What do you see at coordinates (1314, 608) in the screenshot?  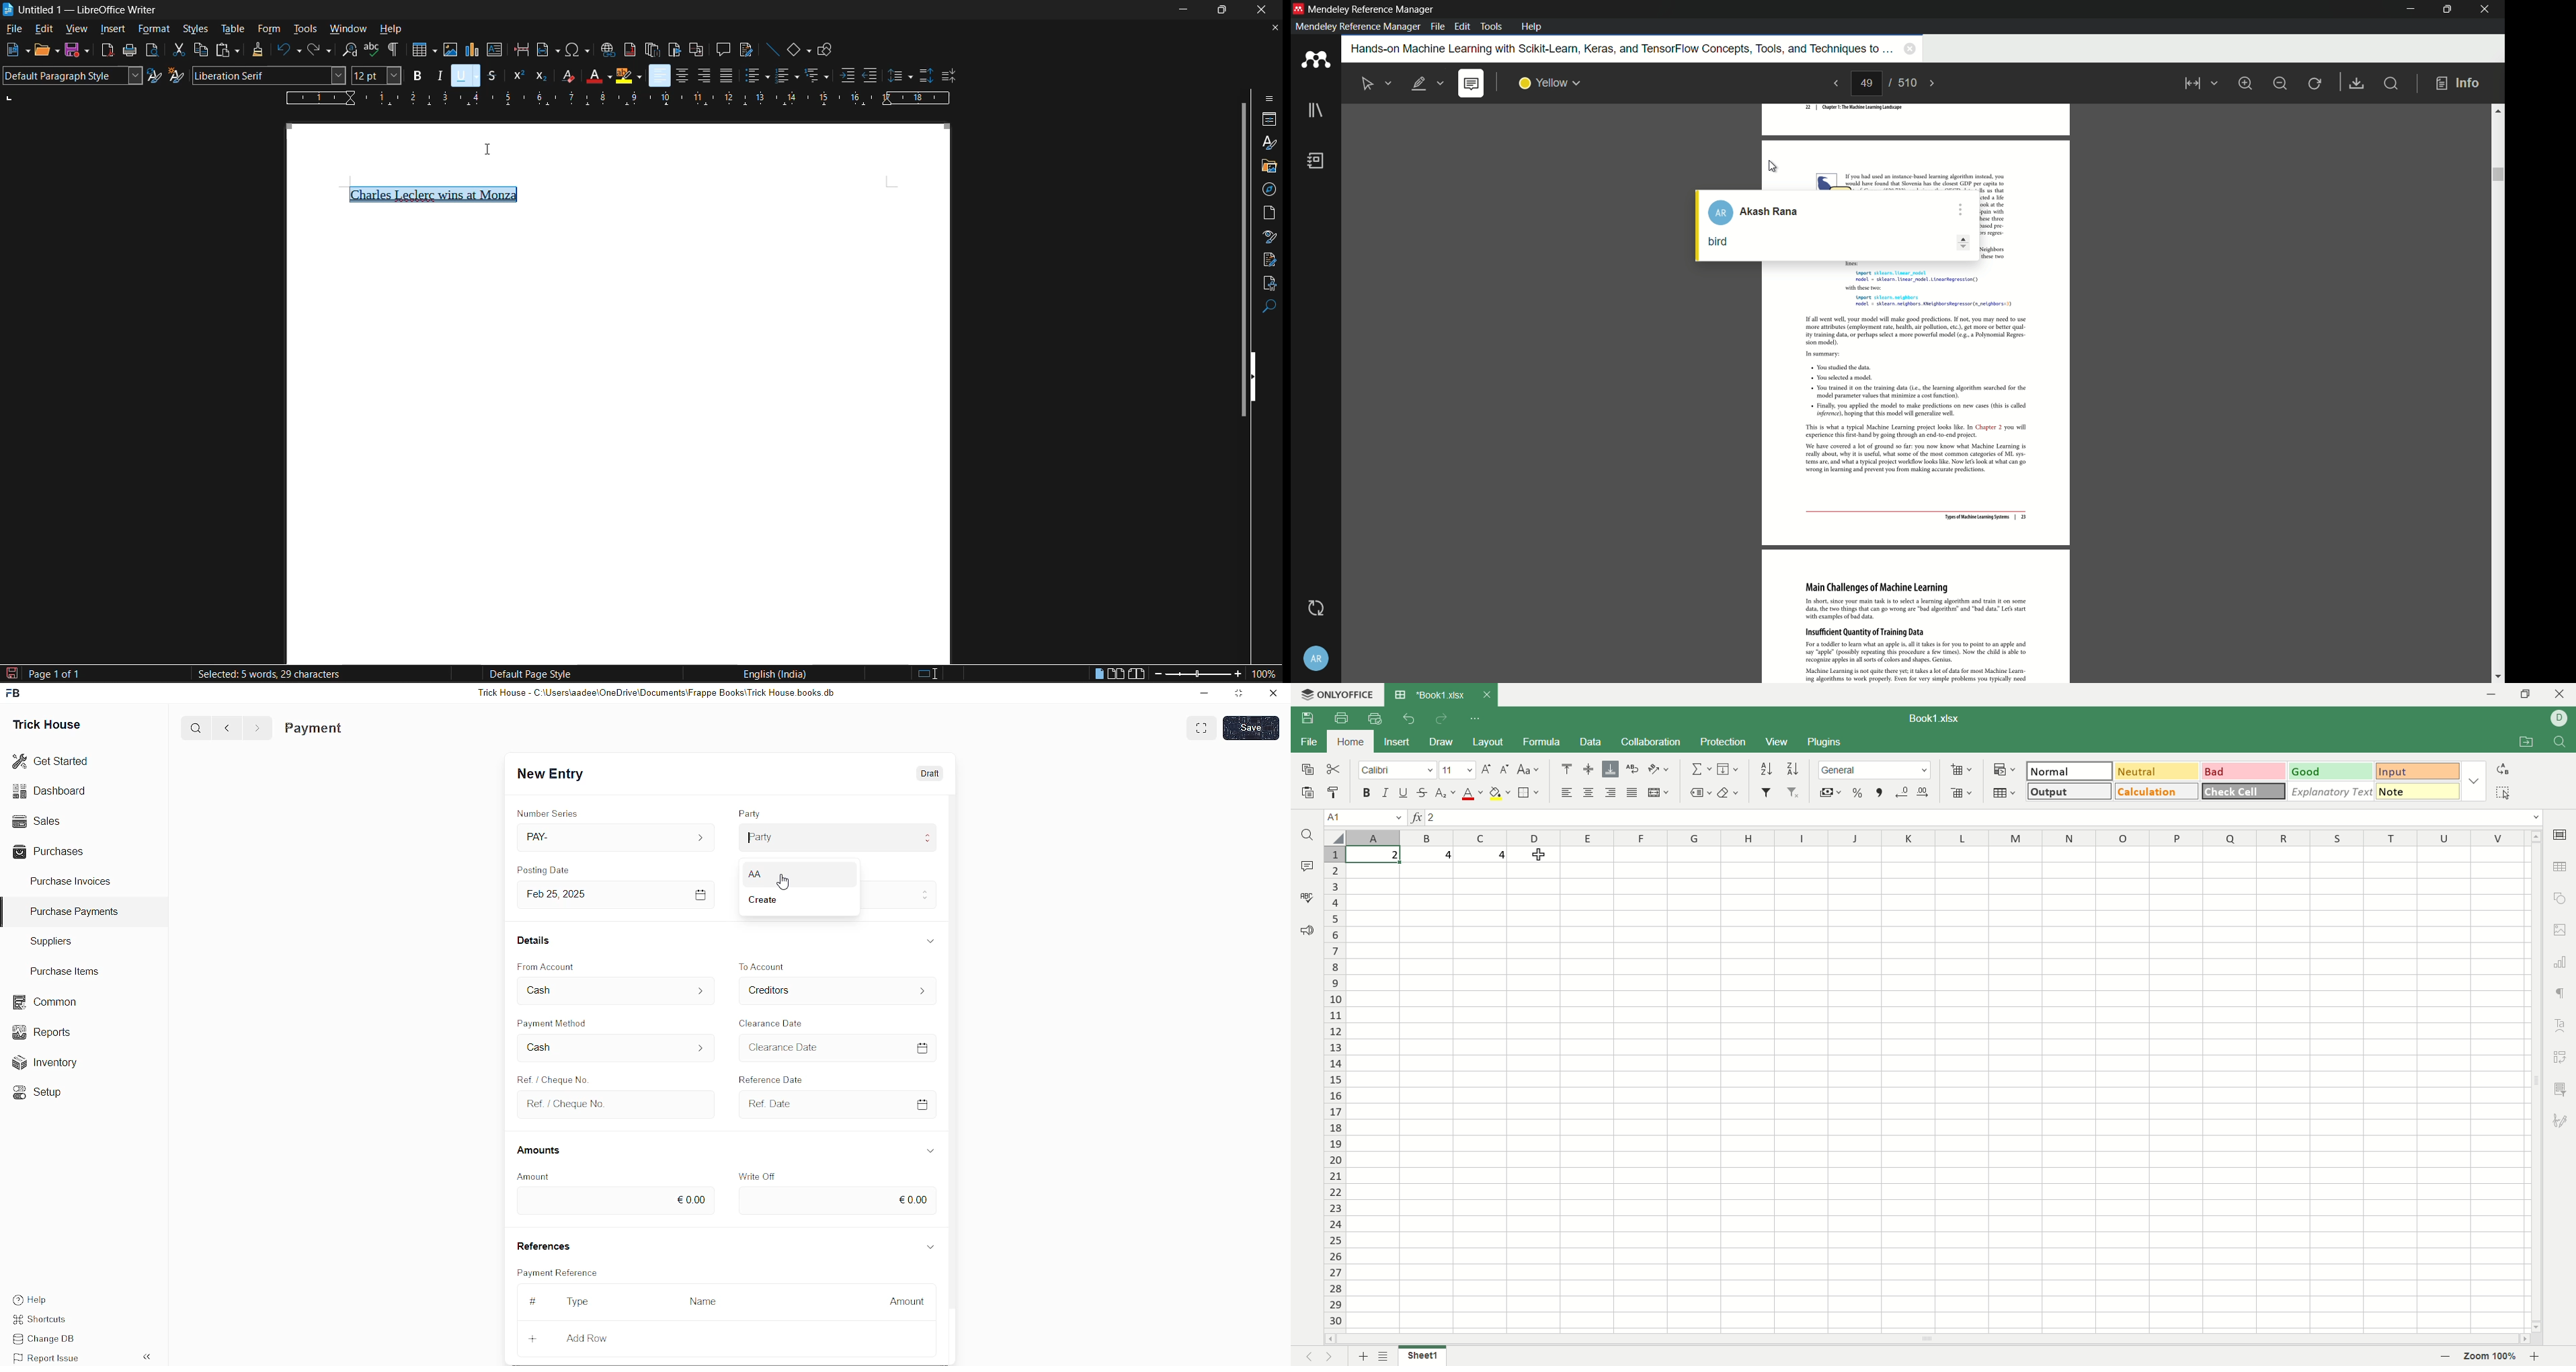 I see `sync` at bounding box center [1314, 608].